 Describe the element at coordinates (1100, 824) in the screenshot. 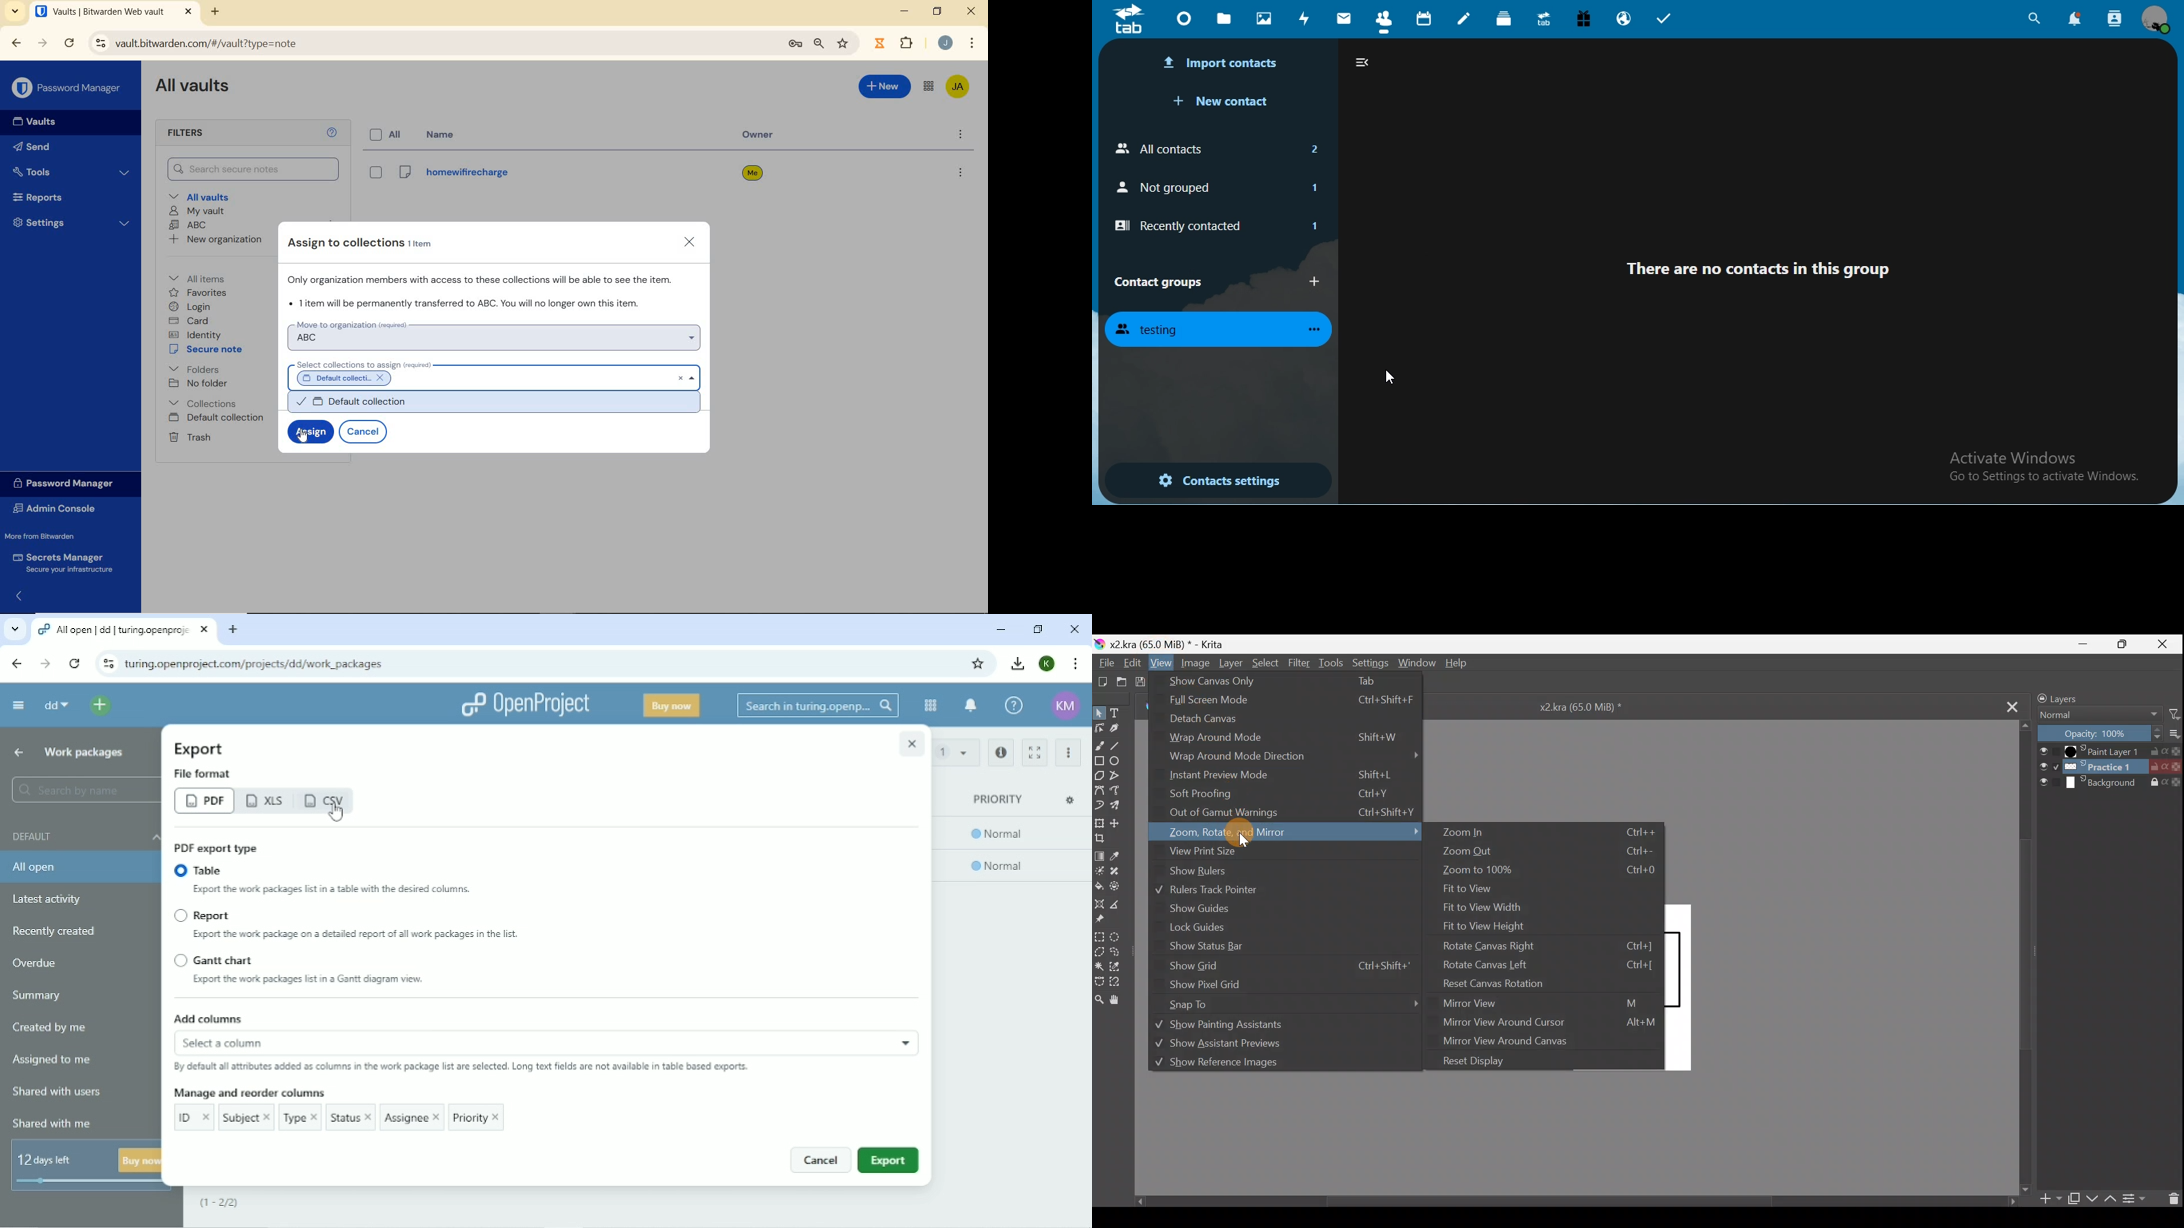

I see `Transform a layer/selection` at that location.